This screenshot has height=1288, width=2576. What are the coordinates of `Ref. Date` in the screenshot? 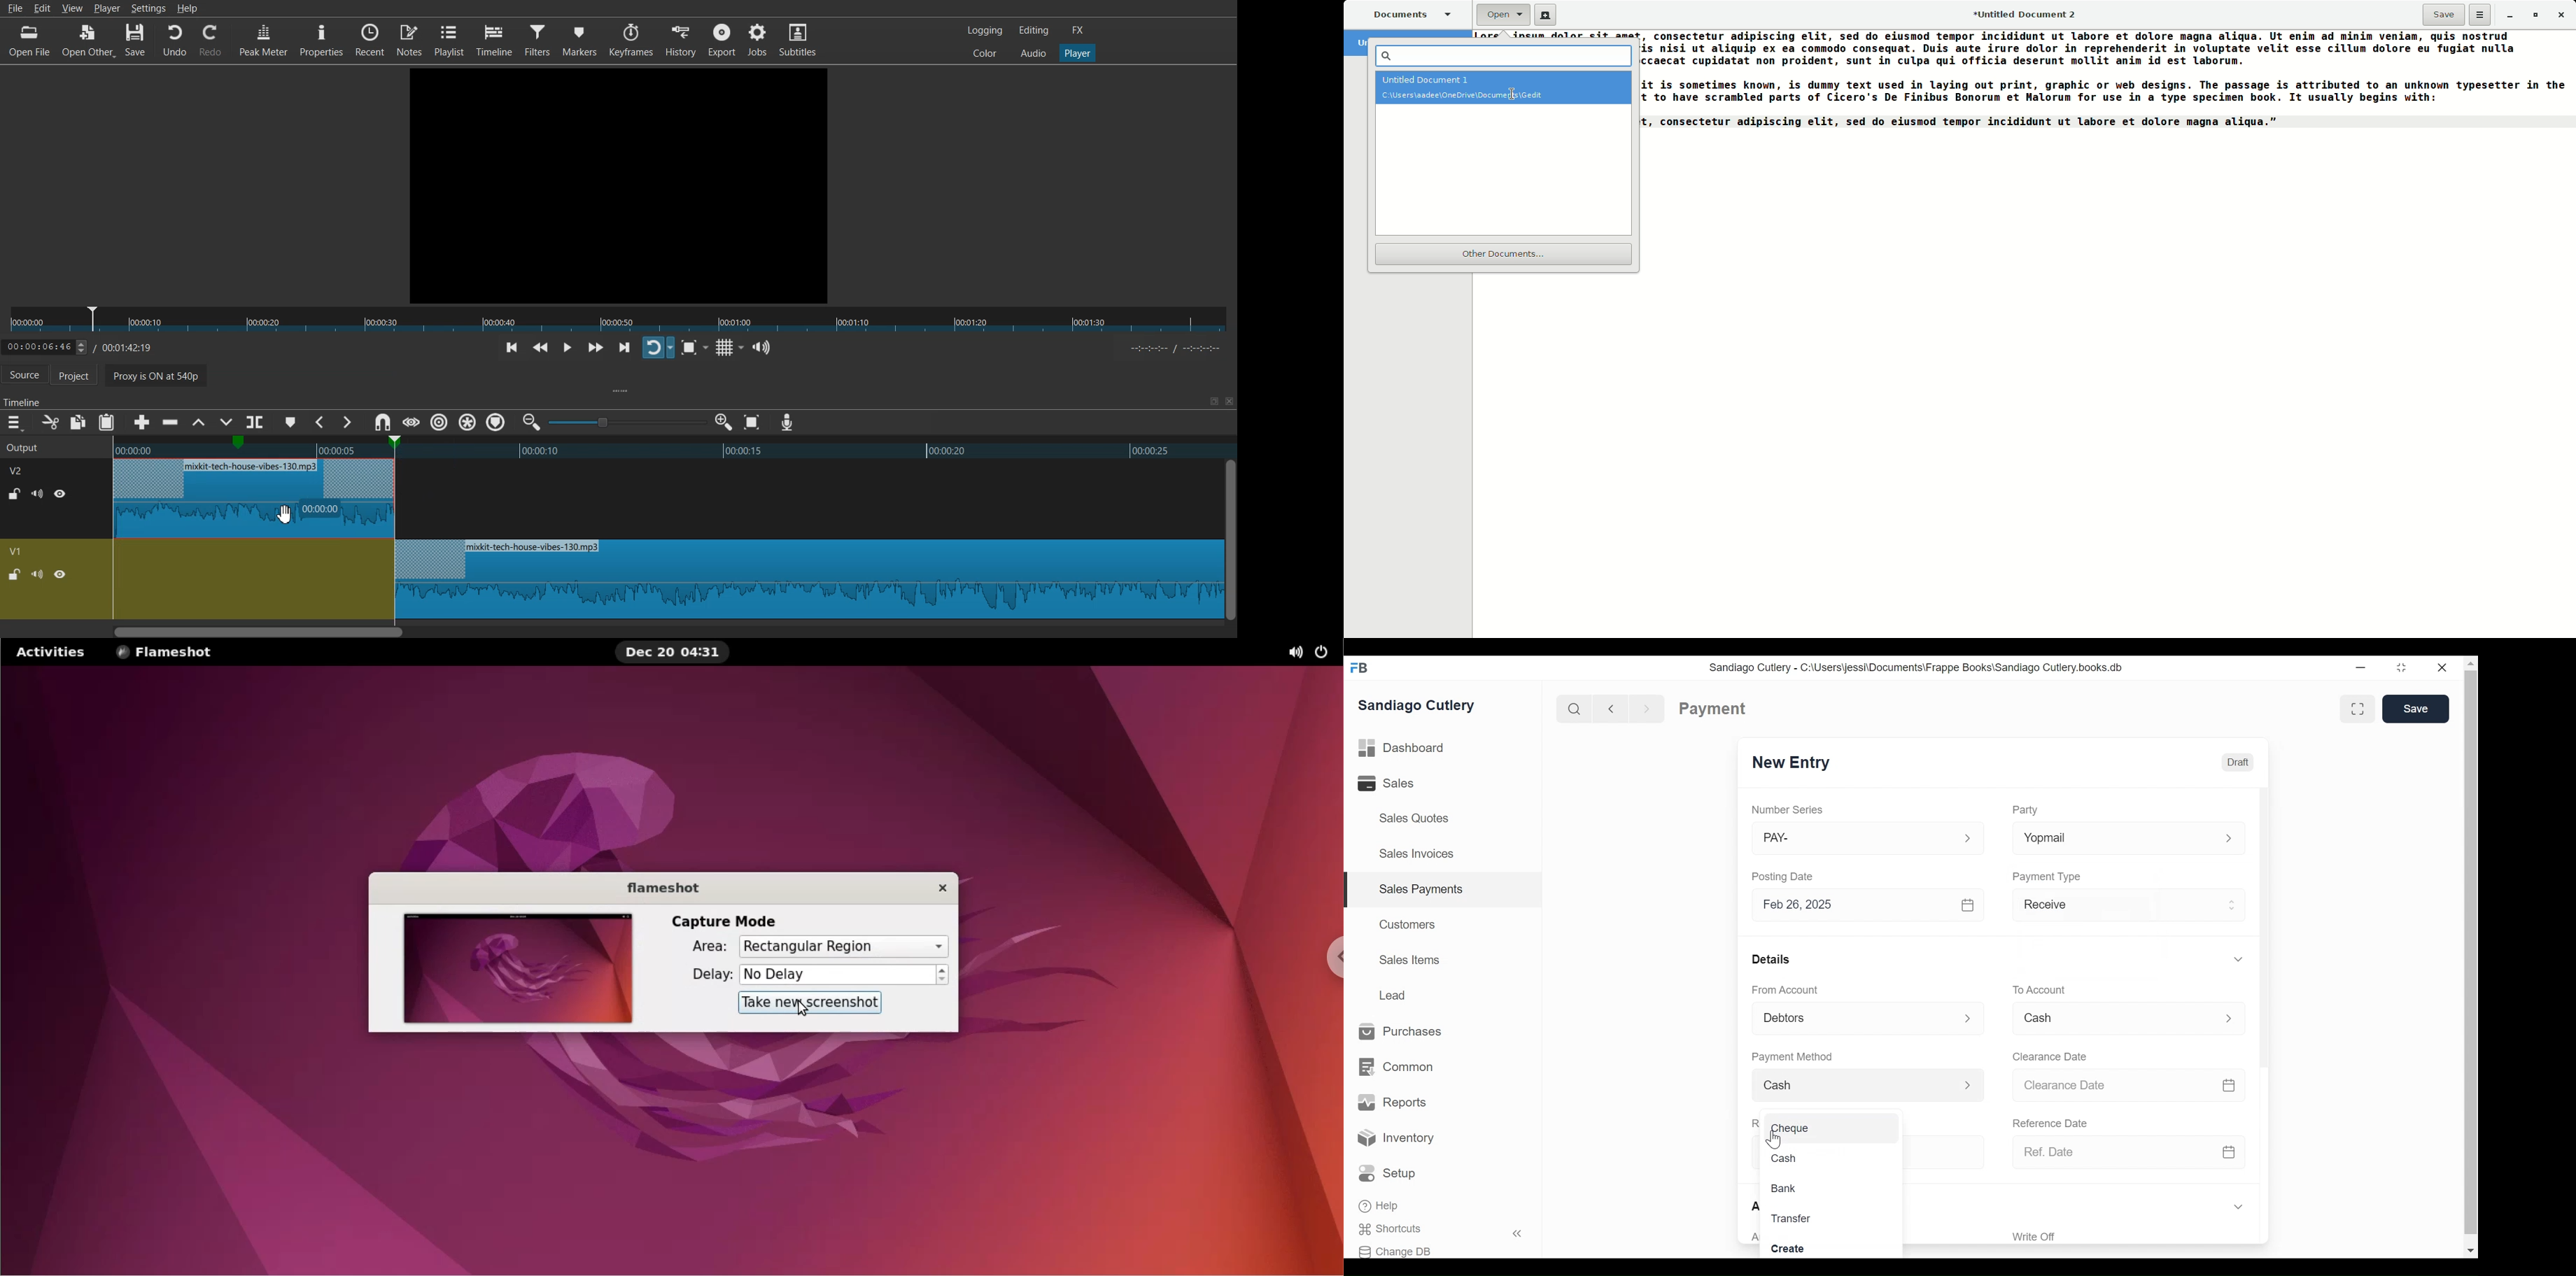 It's located at (2112, 1152).